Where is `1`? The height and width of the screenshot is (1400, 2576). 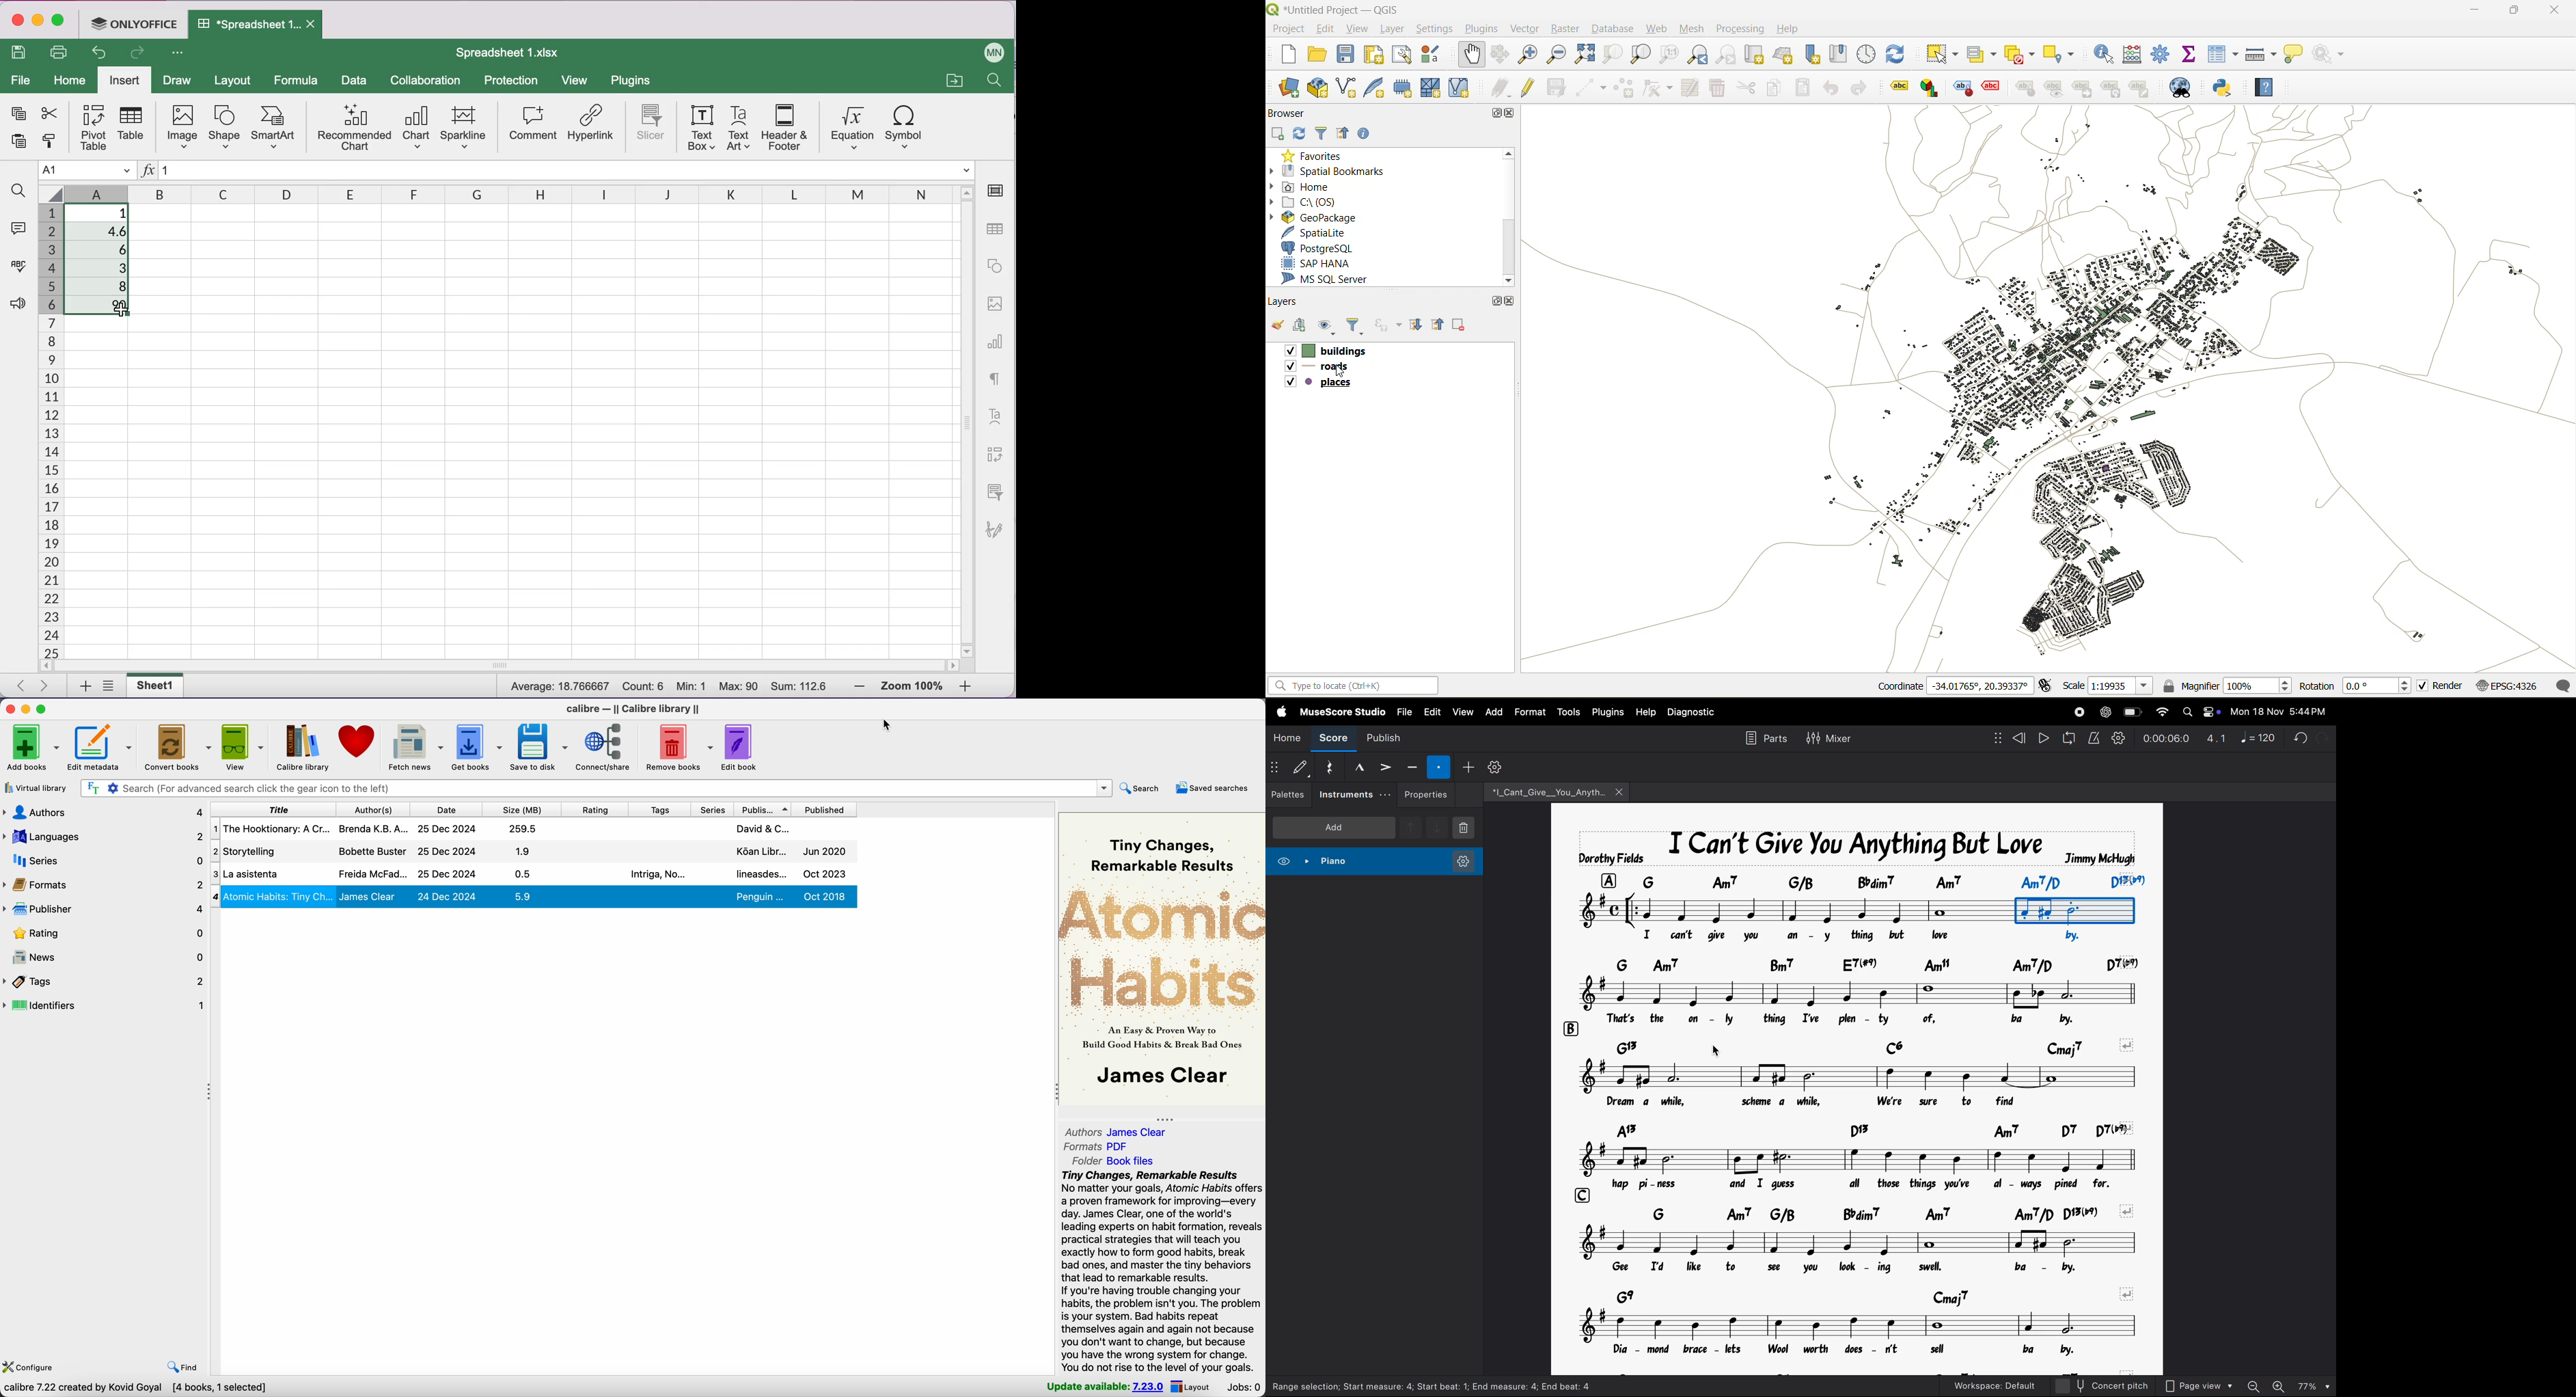
1 is located at coordinates (169, 170).